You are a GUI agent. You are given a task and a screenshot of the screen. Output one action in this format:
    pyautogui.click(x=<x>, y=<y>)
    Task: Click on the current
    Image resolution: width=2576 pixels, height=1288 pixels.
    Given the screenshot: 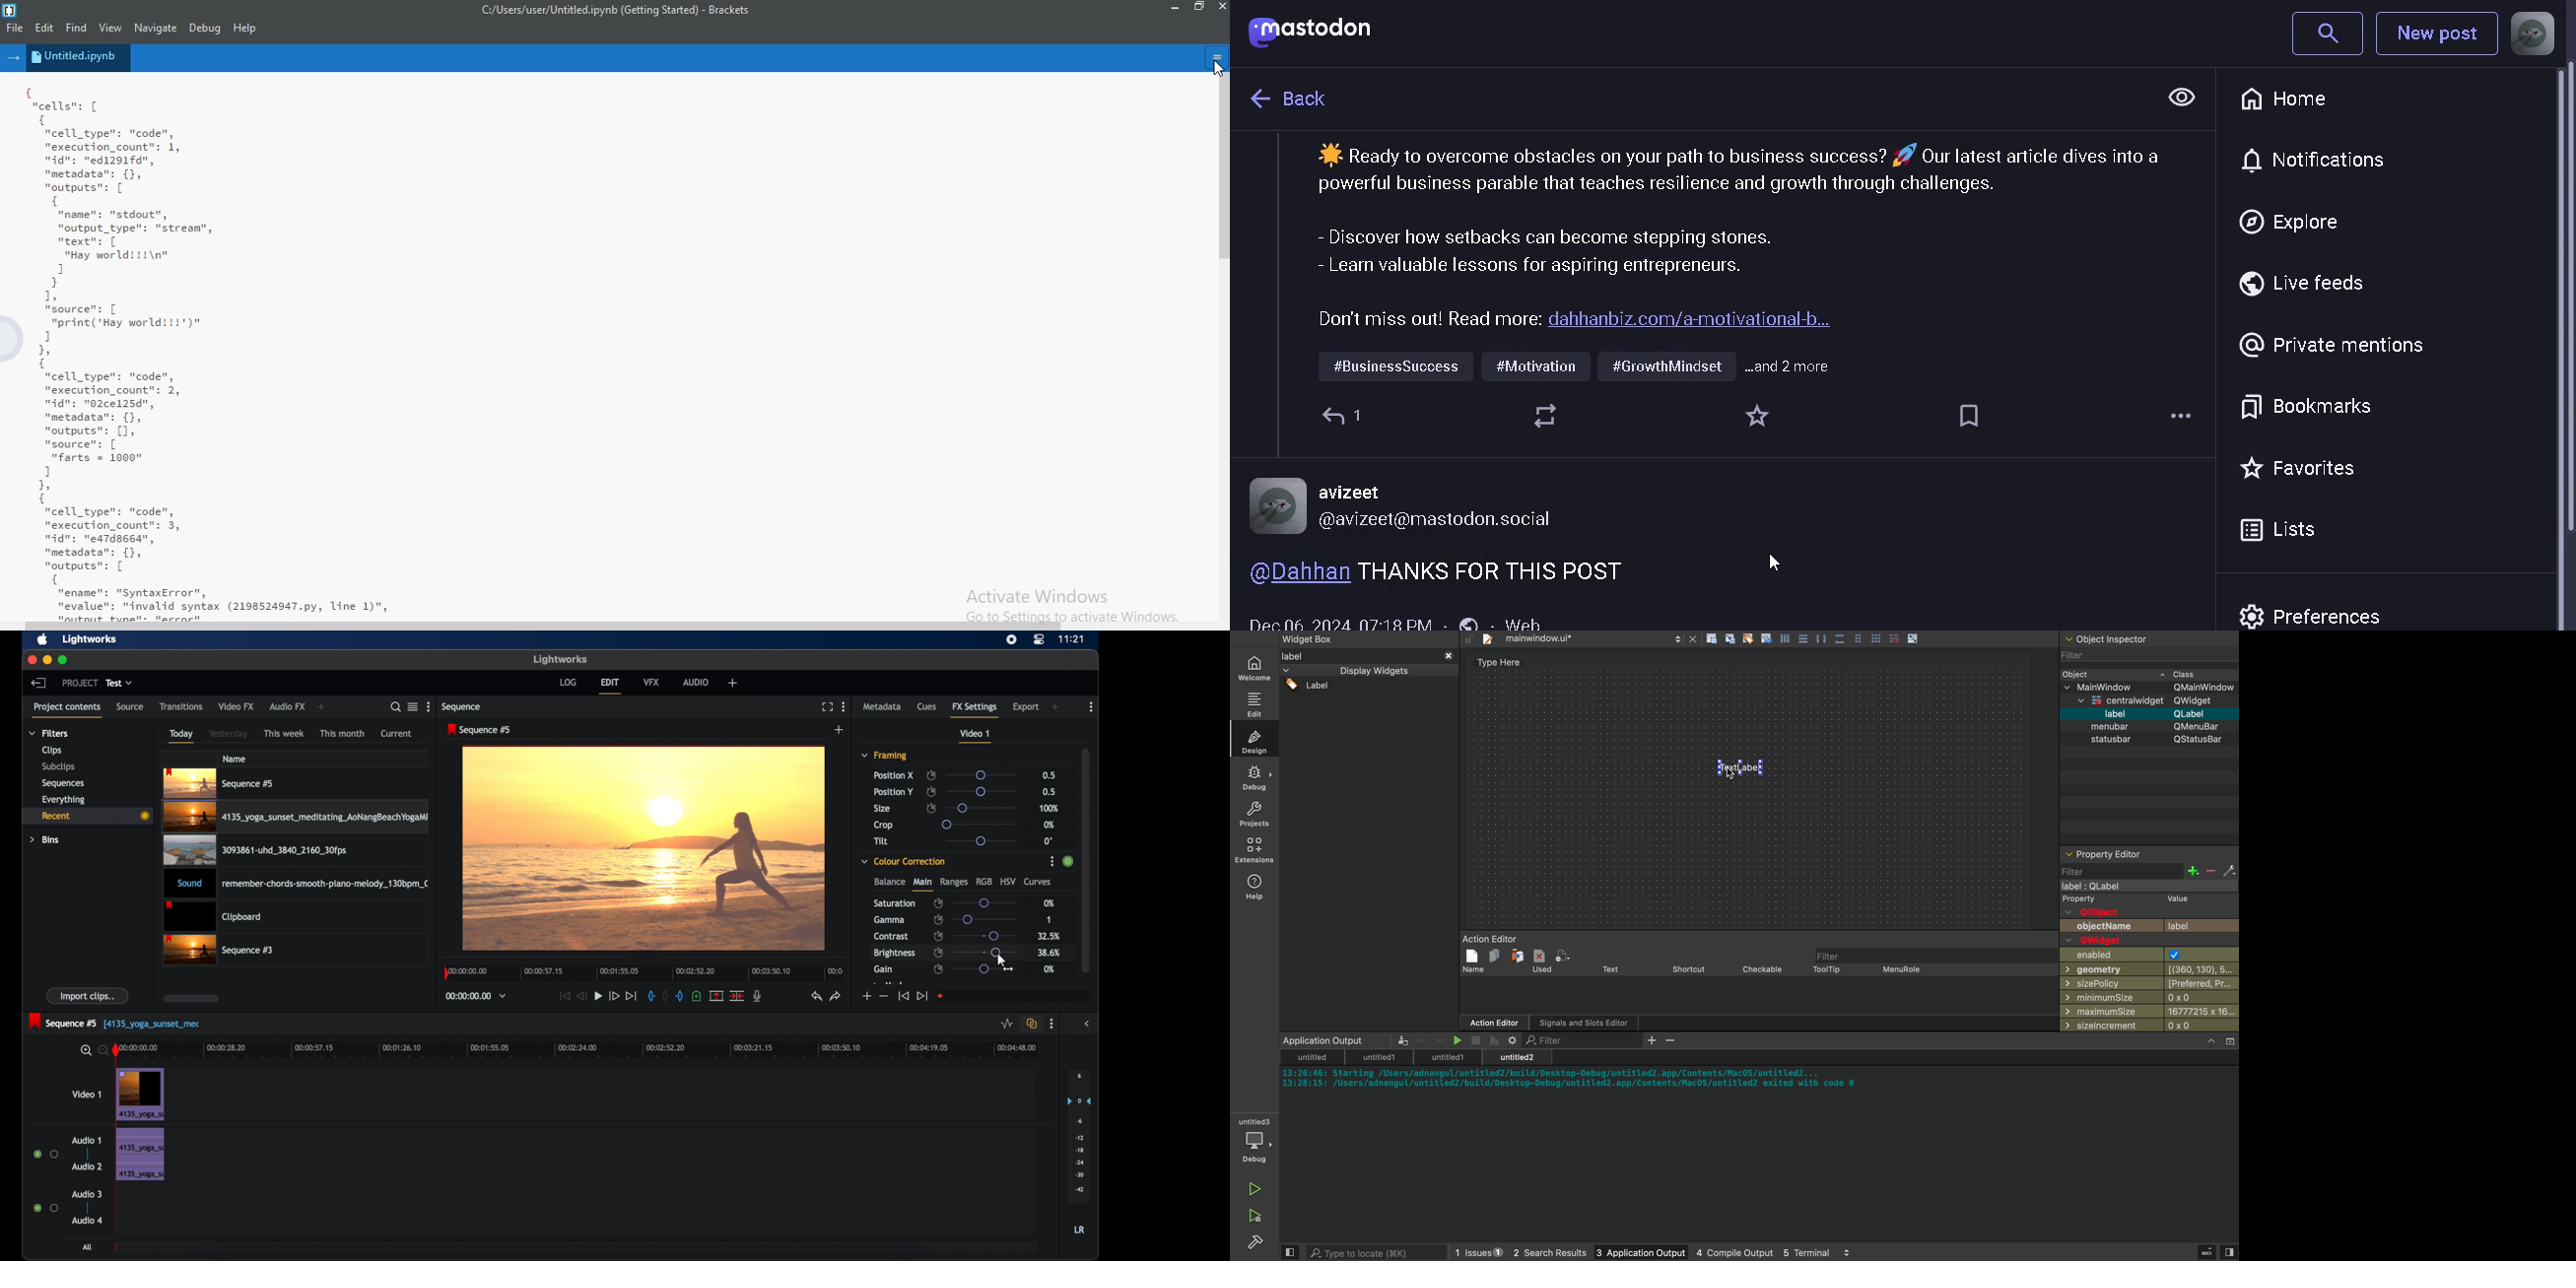 What is the action you would take?
    pyautogui.click(x=397, y=733)
    